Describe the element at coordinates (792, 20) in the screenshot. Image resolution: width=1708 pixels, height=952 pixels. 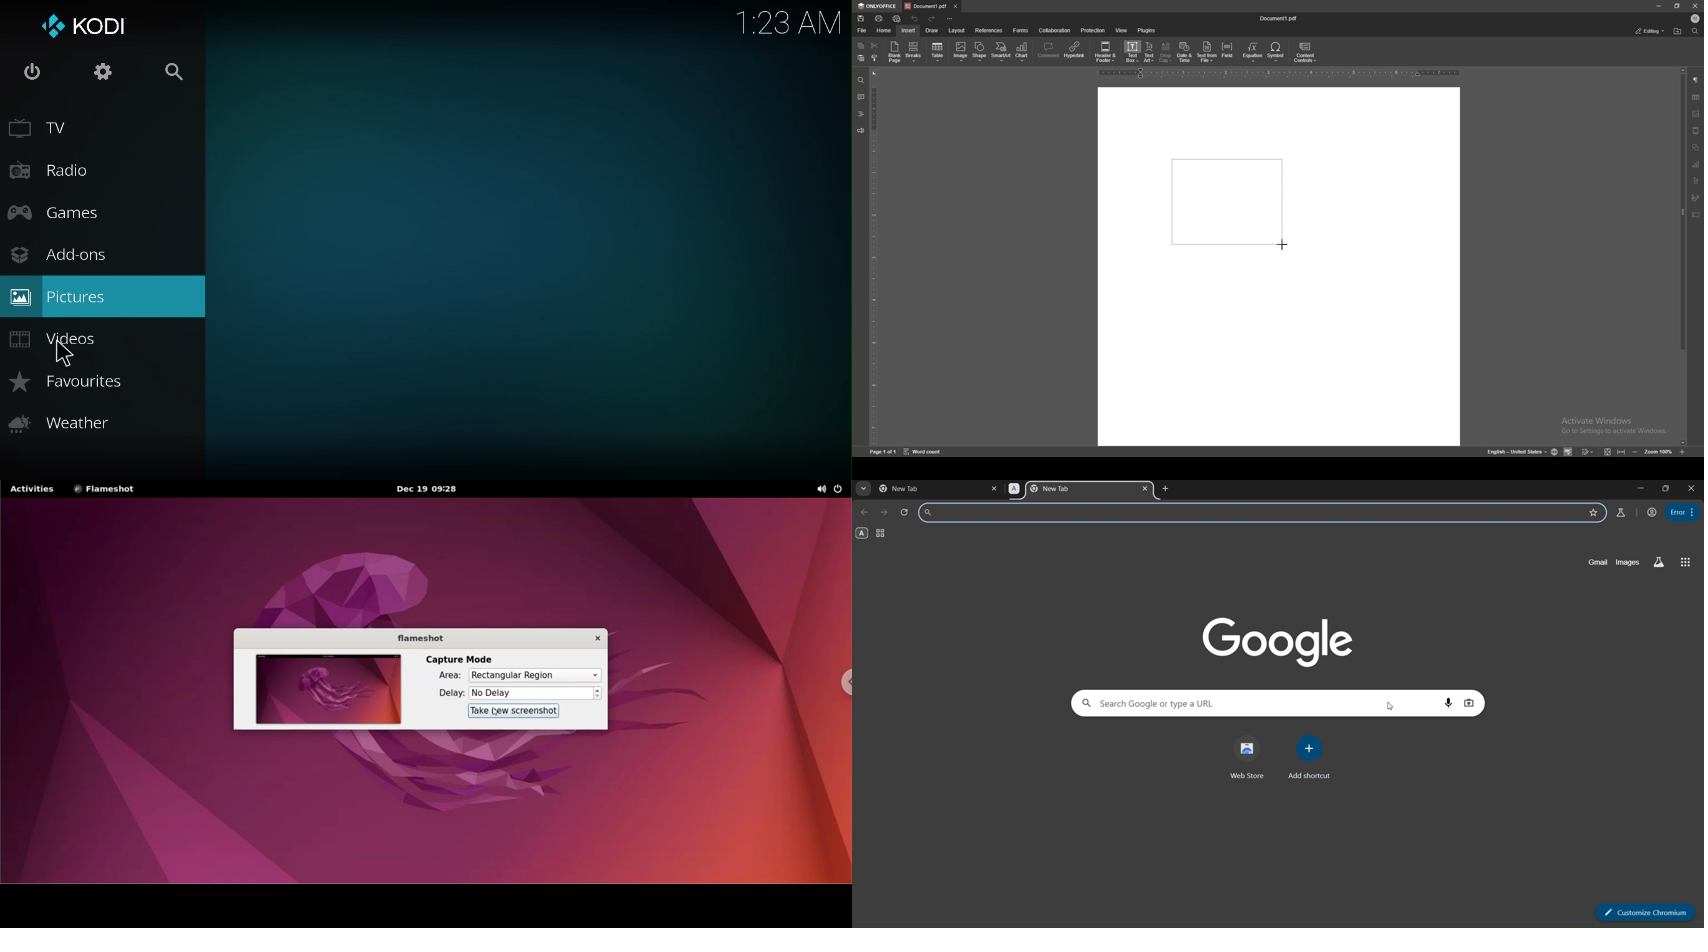
I see `time` at that location.